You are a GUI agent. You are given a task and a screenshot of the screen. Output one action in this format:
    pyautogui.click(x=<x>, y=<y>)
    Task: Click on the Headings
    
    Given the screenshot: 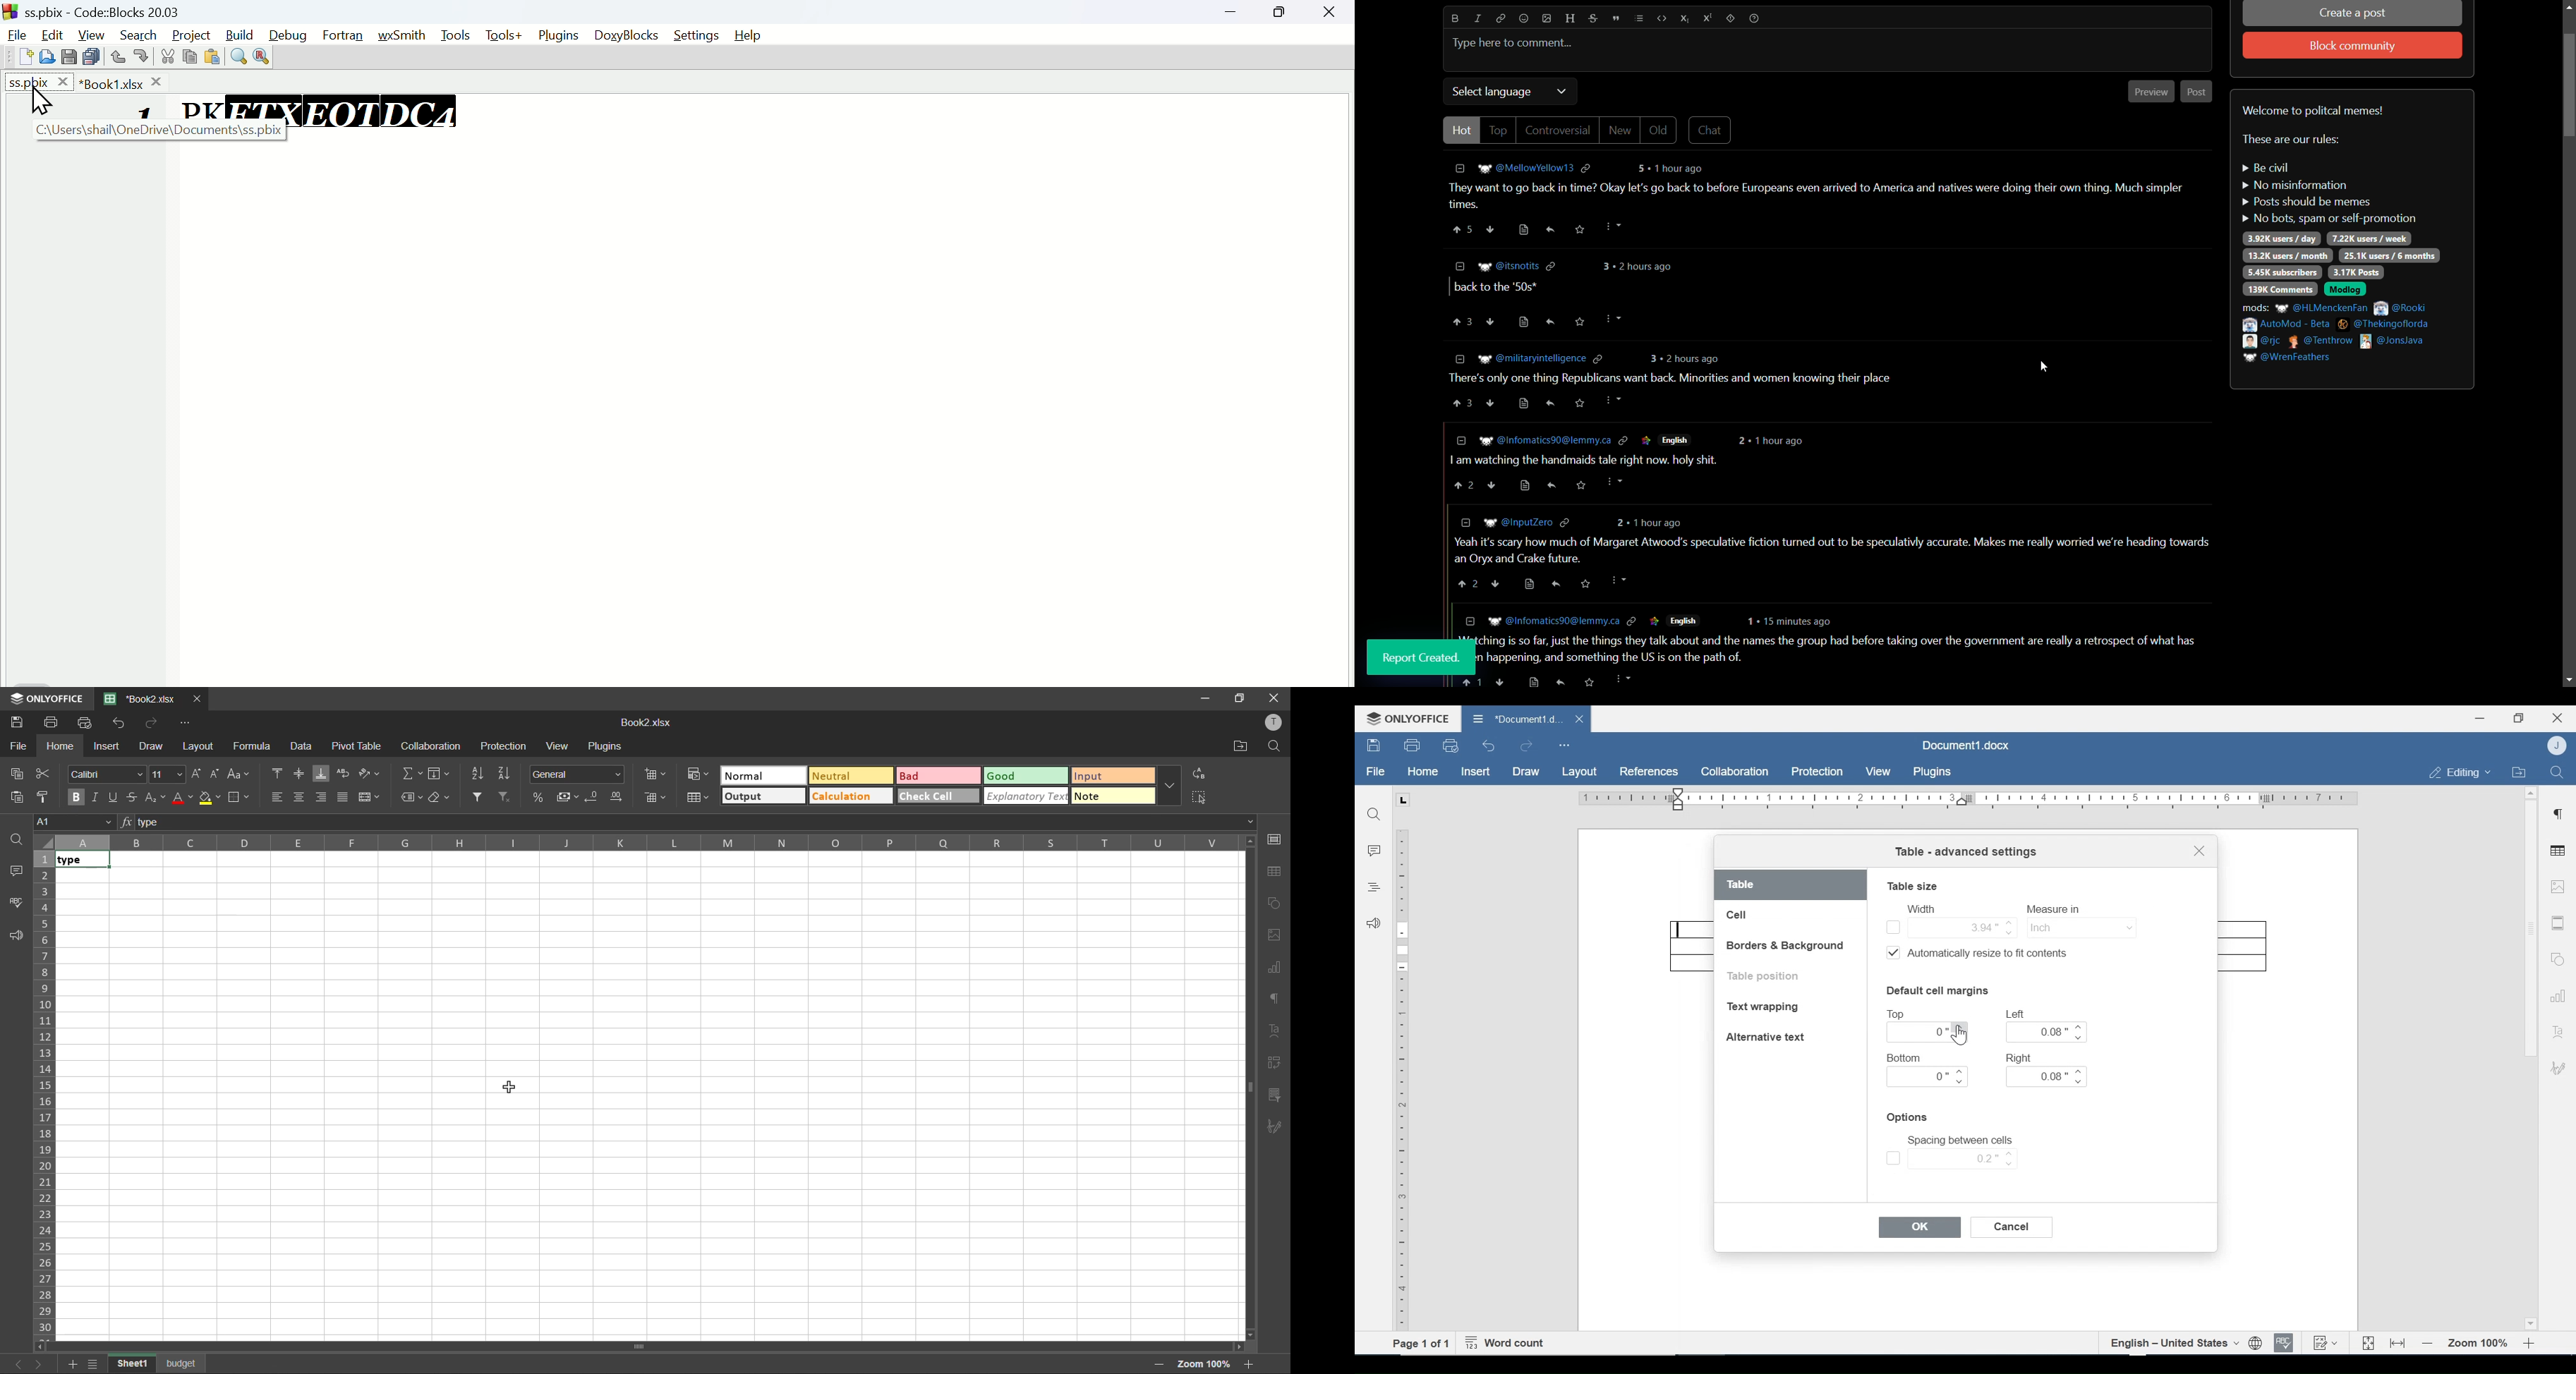 What is the action you would take?
    pyautogui.click(x=1373, y=885)
    